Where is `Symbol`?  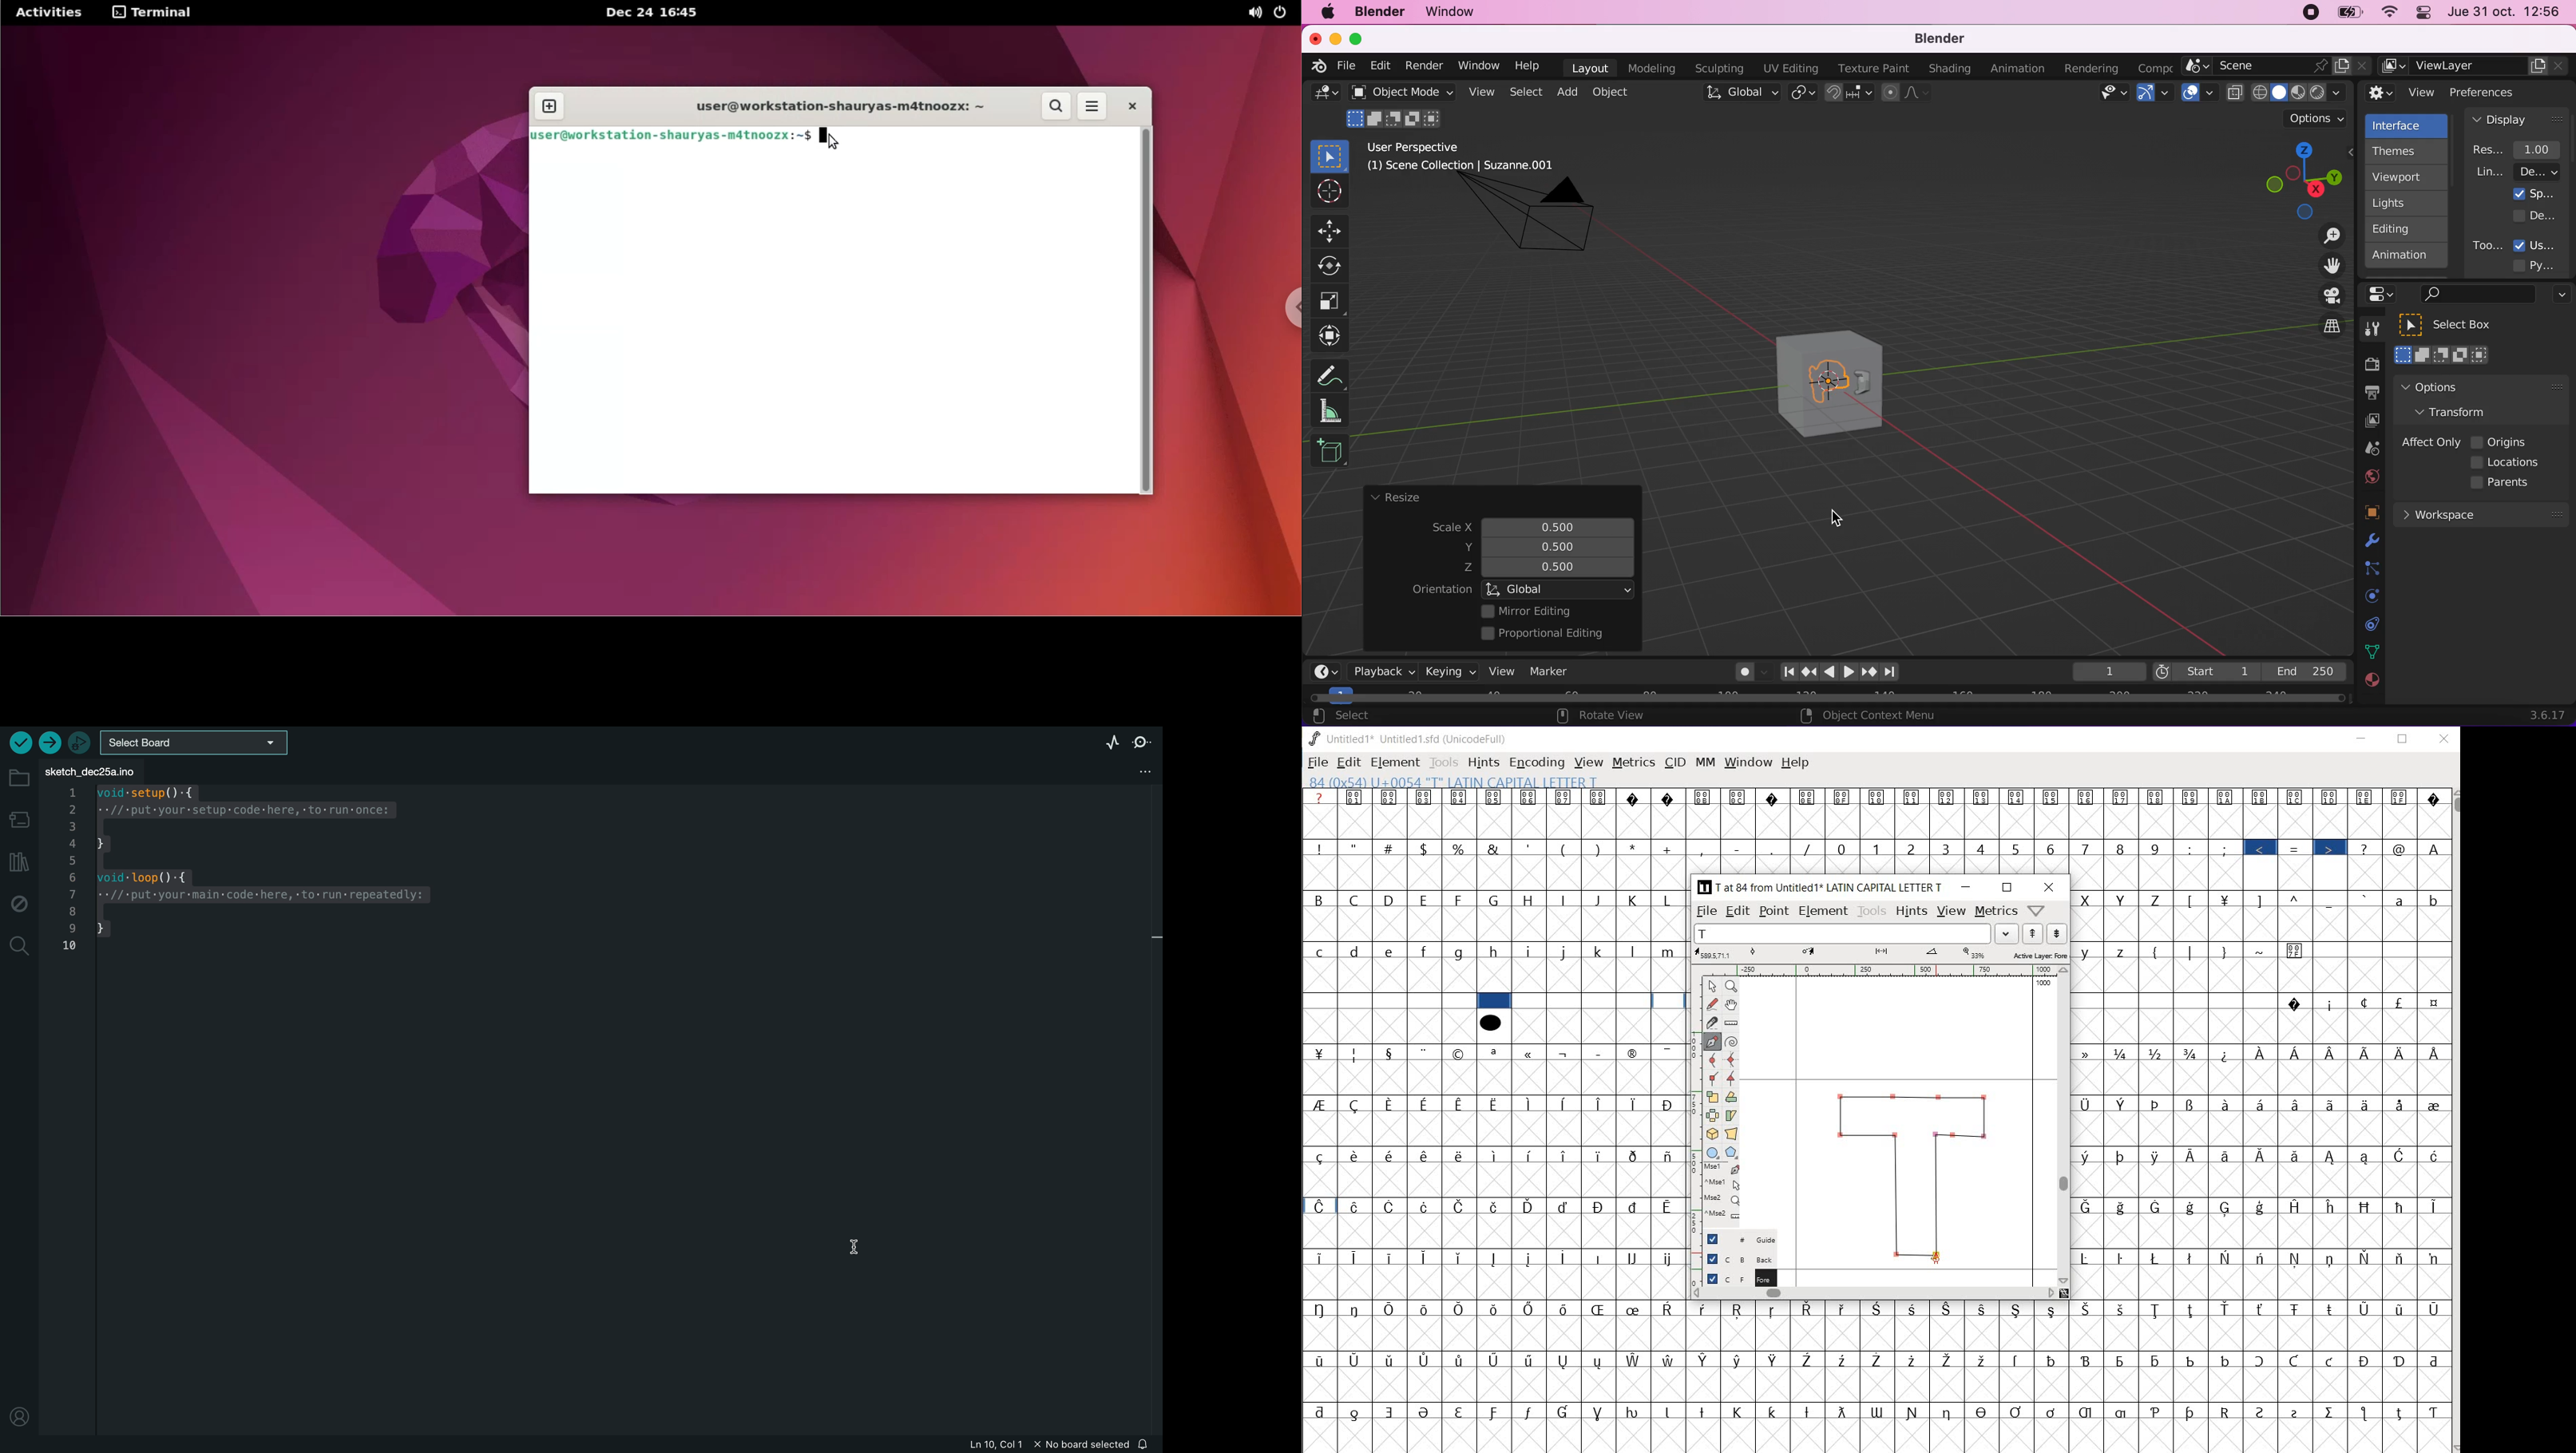 Symbol is located at coordinates (2156, 1410).